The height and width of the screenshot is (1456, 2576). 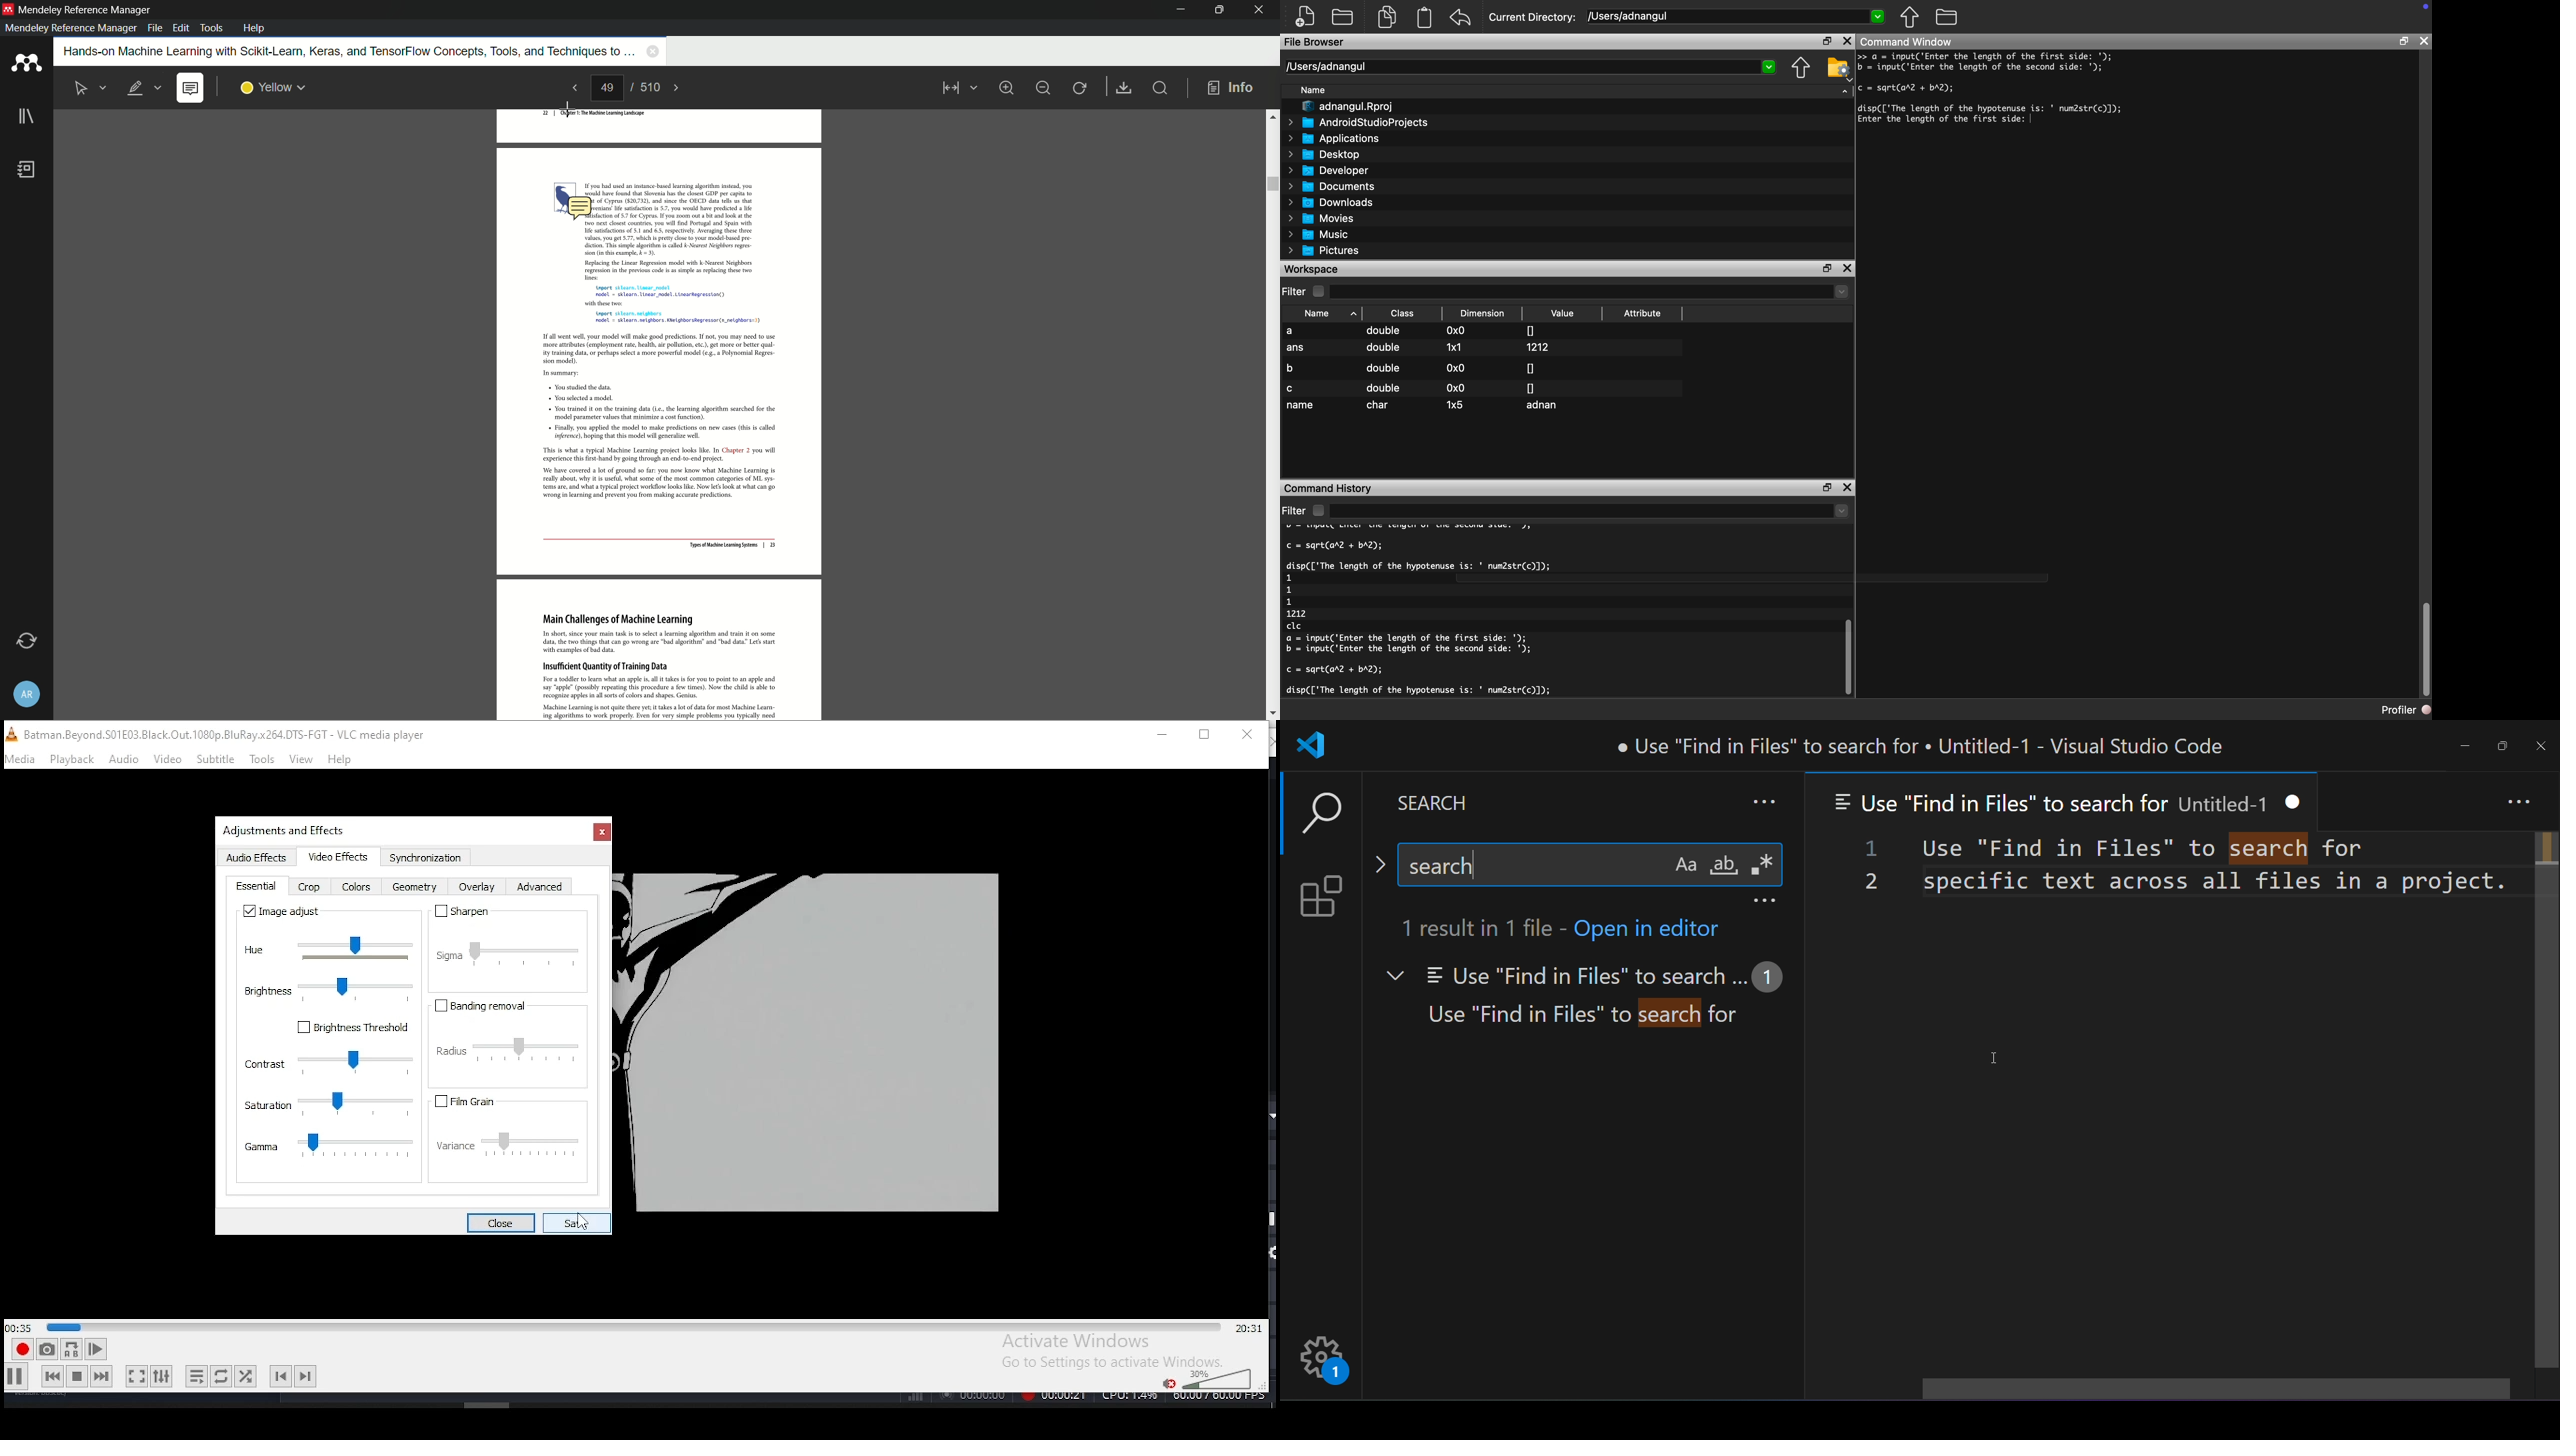 What do you see at coordinates (1828, 268) in the screenshot?
I see `restore down` at bounding box center [1828, 268].